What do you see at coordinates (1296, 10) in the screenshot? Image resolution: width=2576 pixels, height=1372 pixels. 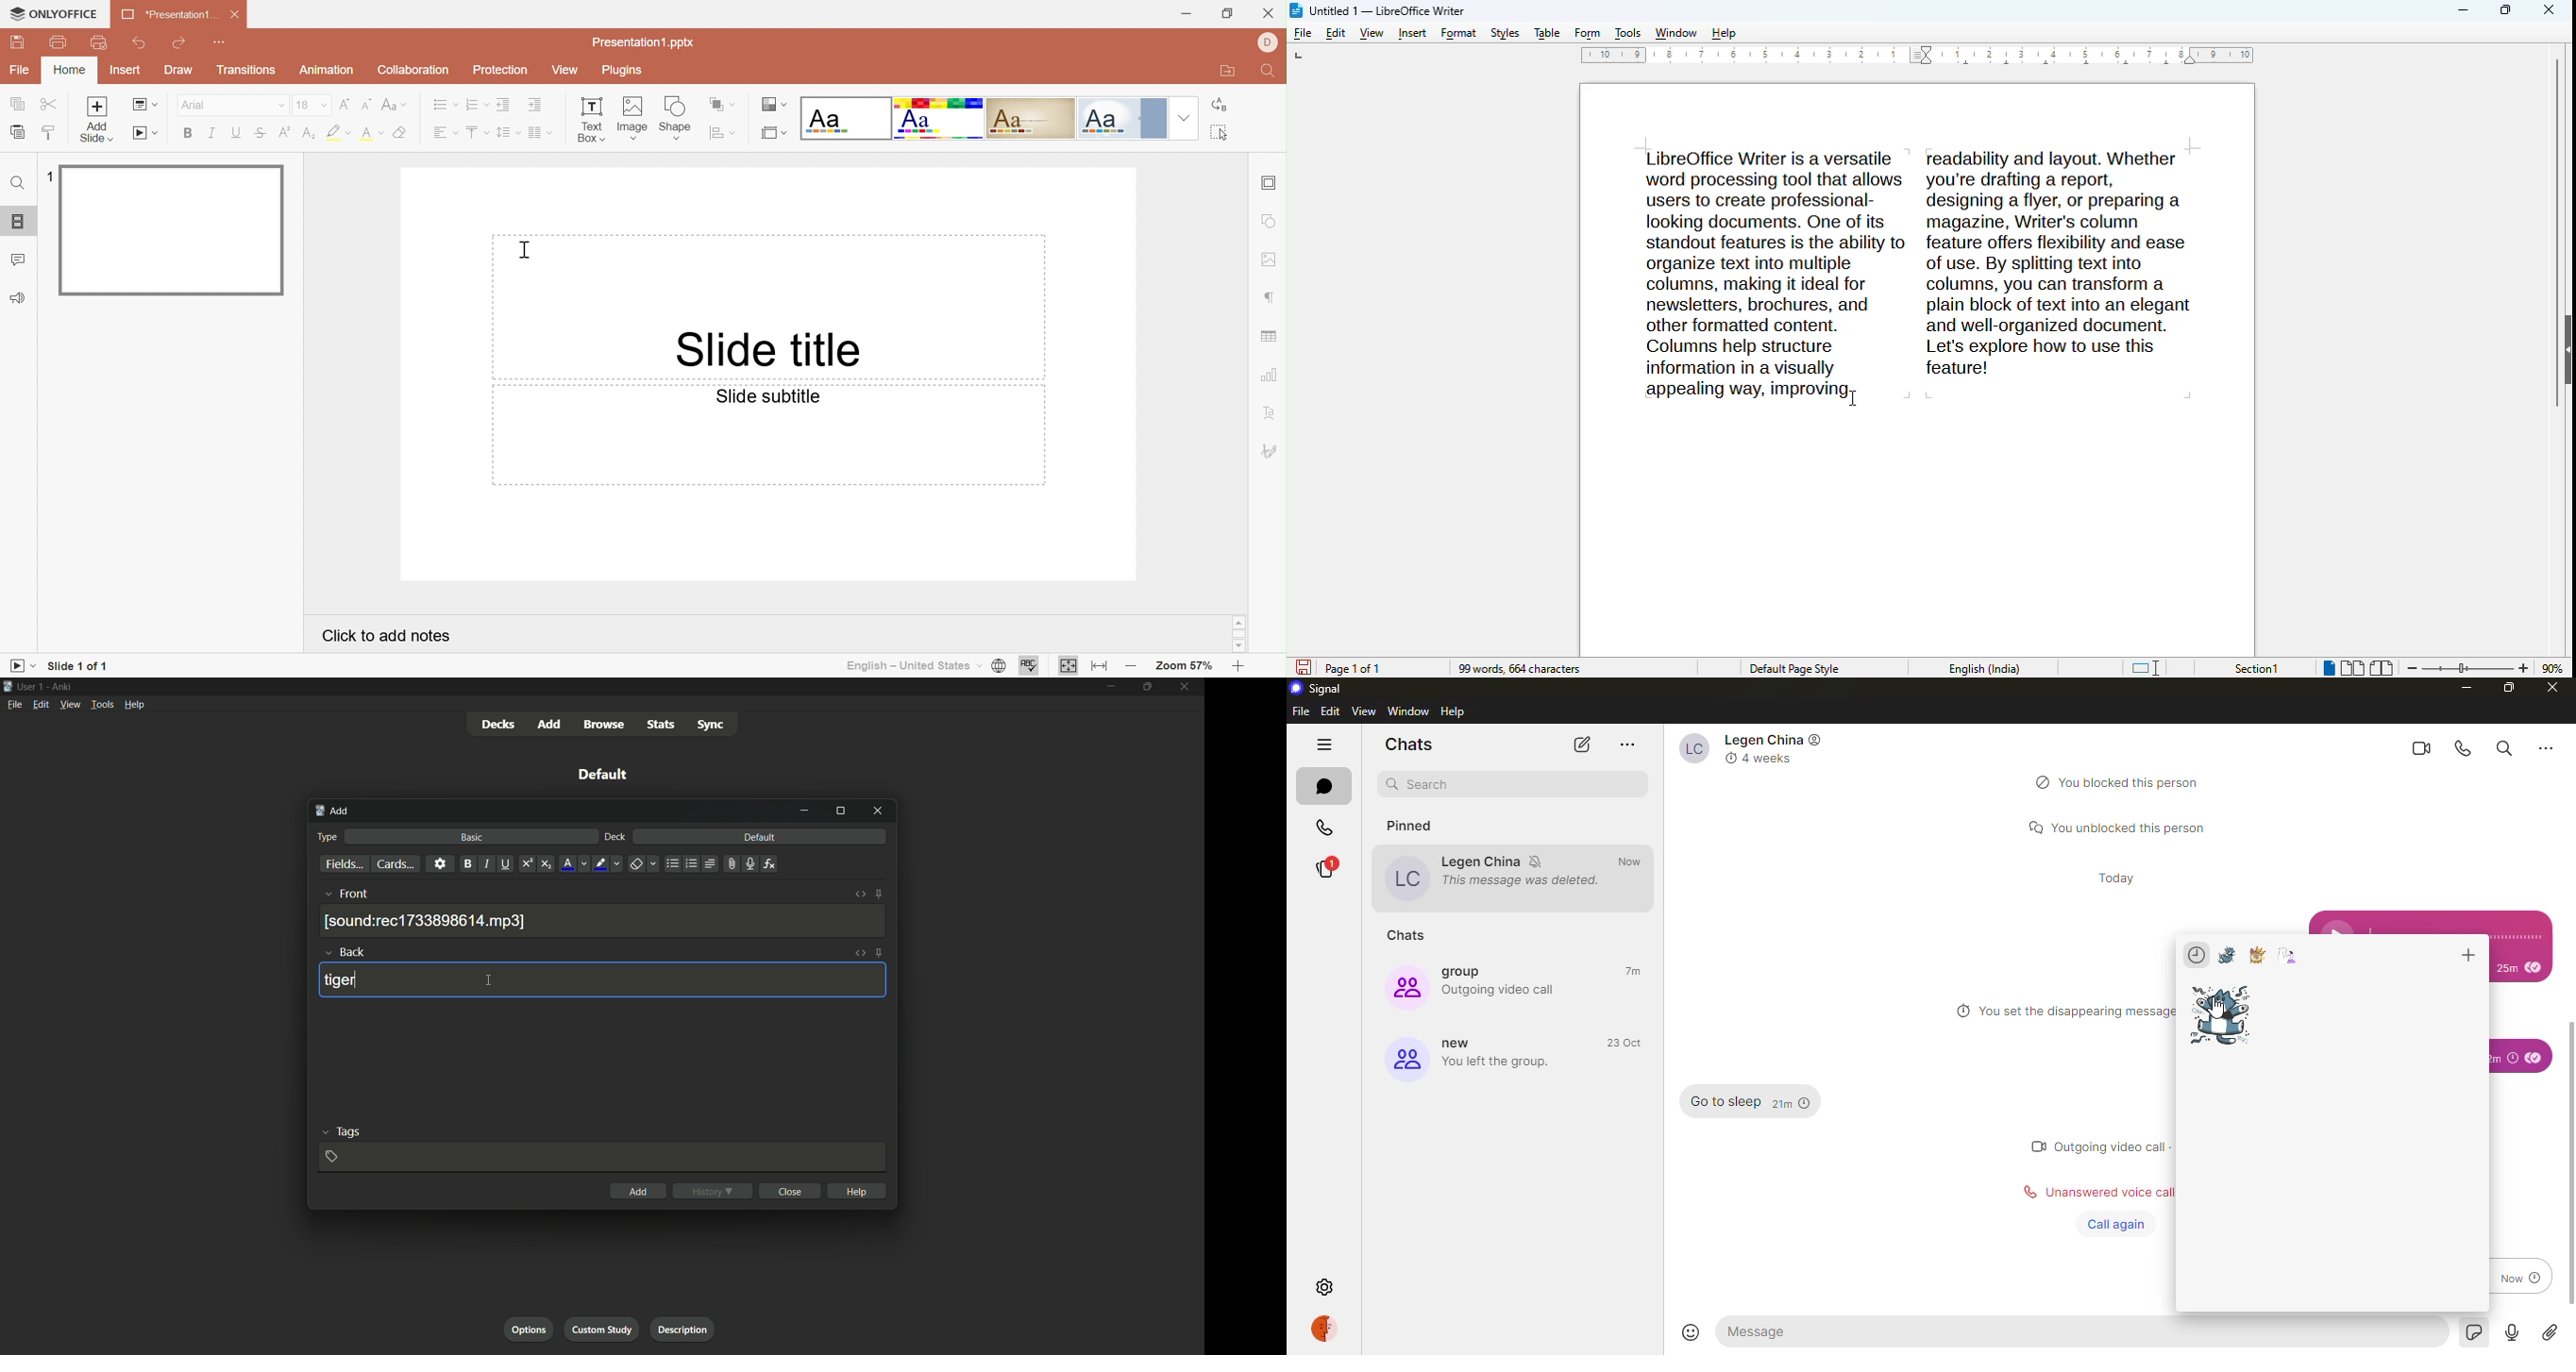 I see `logo` at bounding box center [1296, 10].